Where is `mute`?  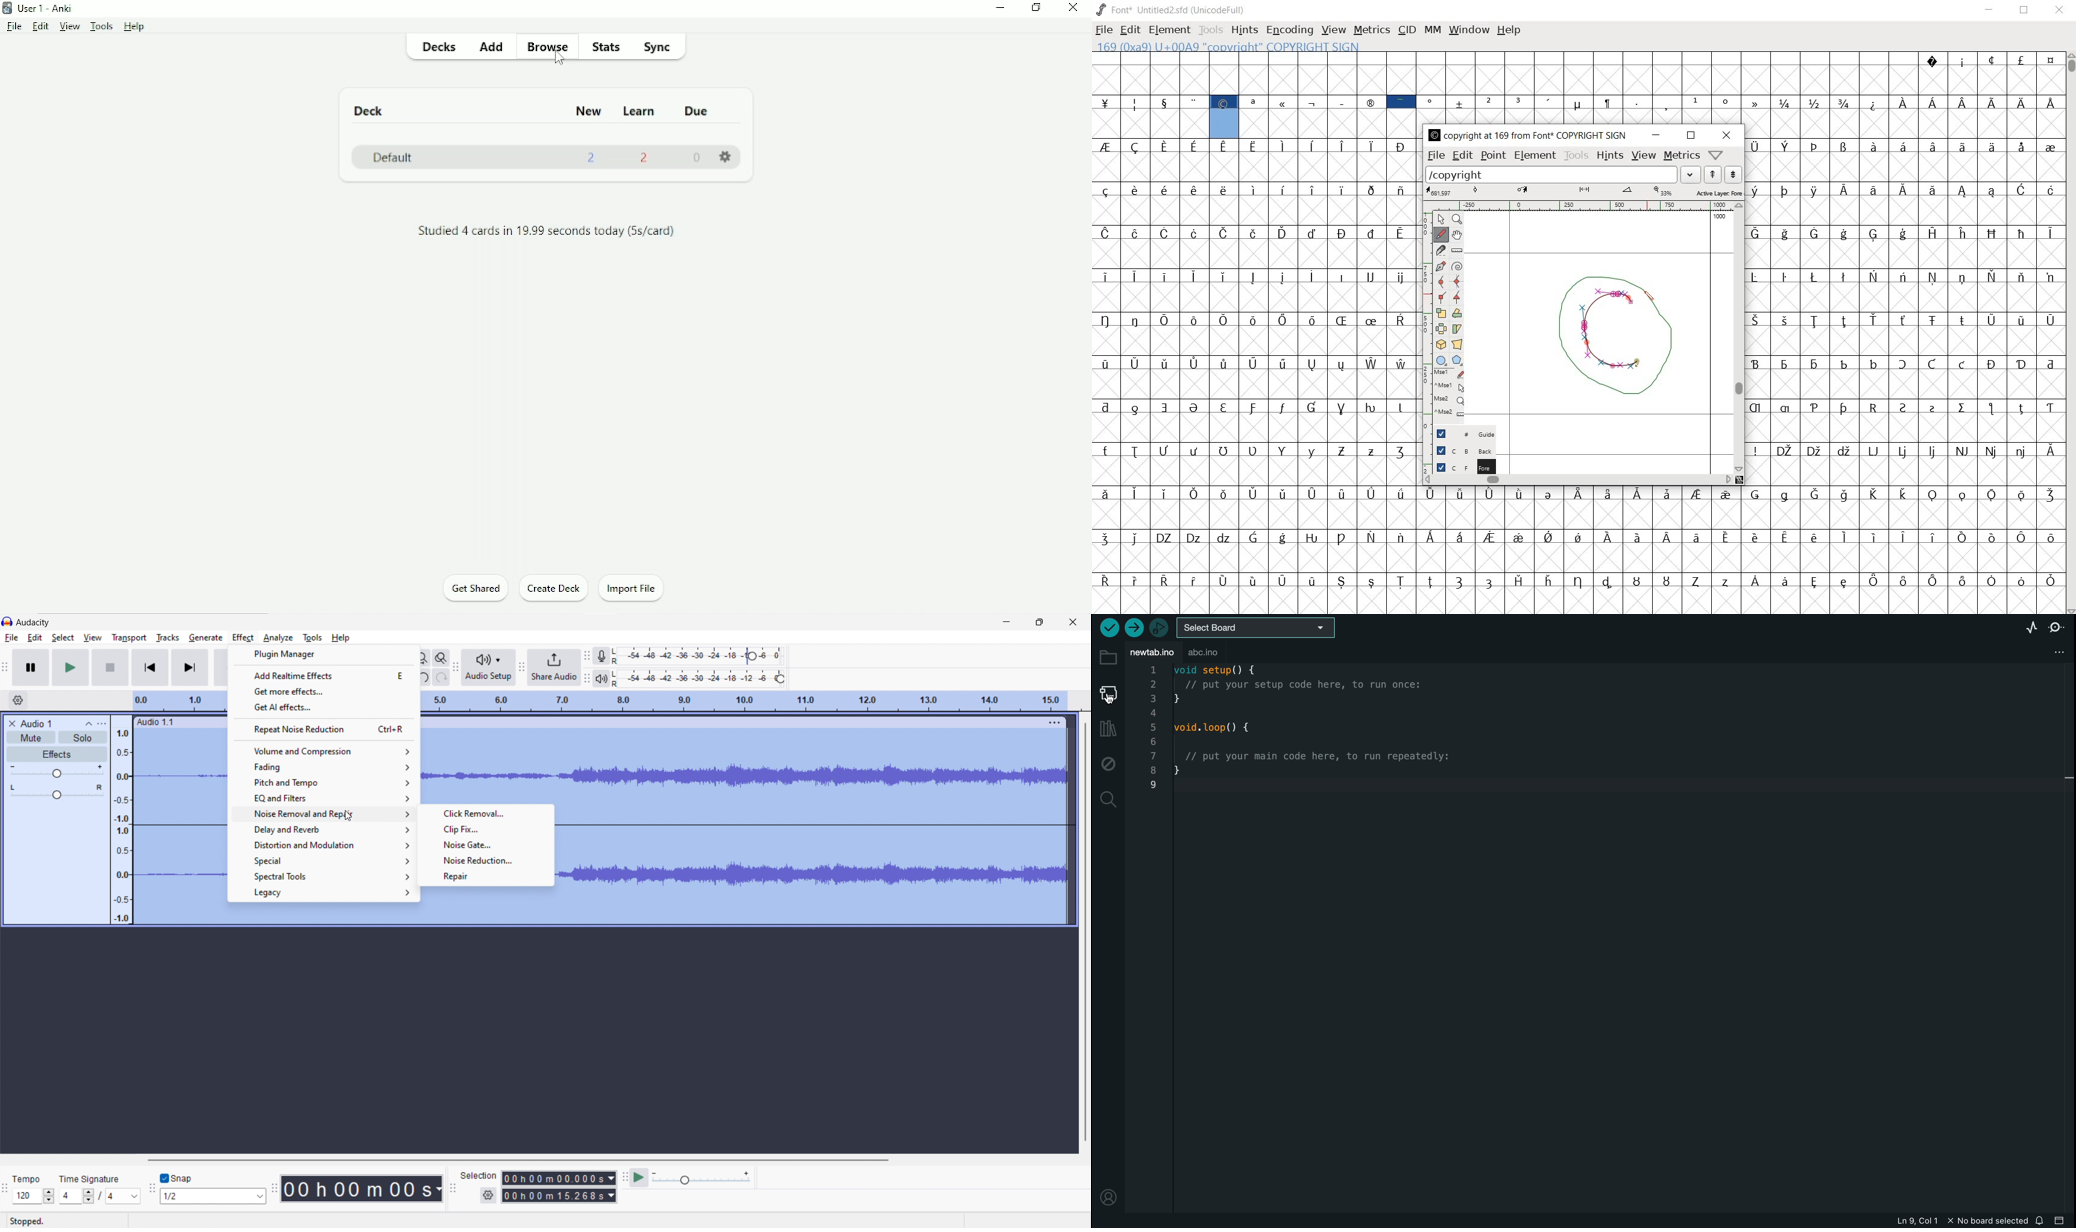
mute is located at coordinates (31, 737).